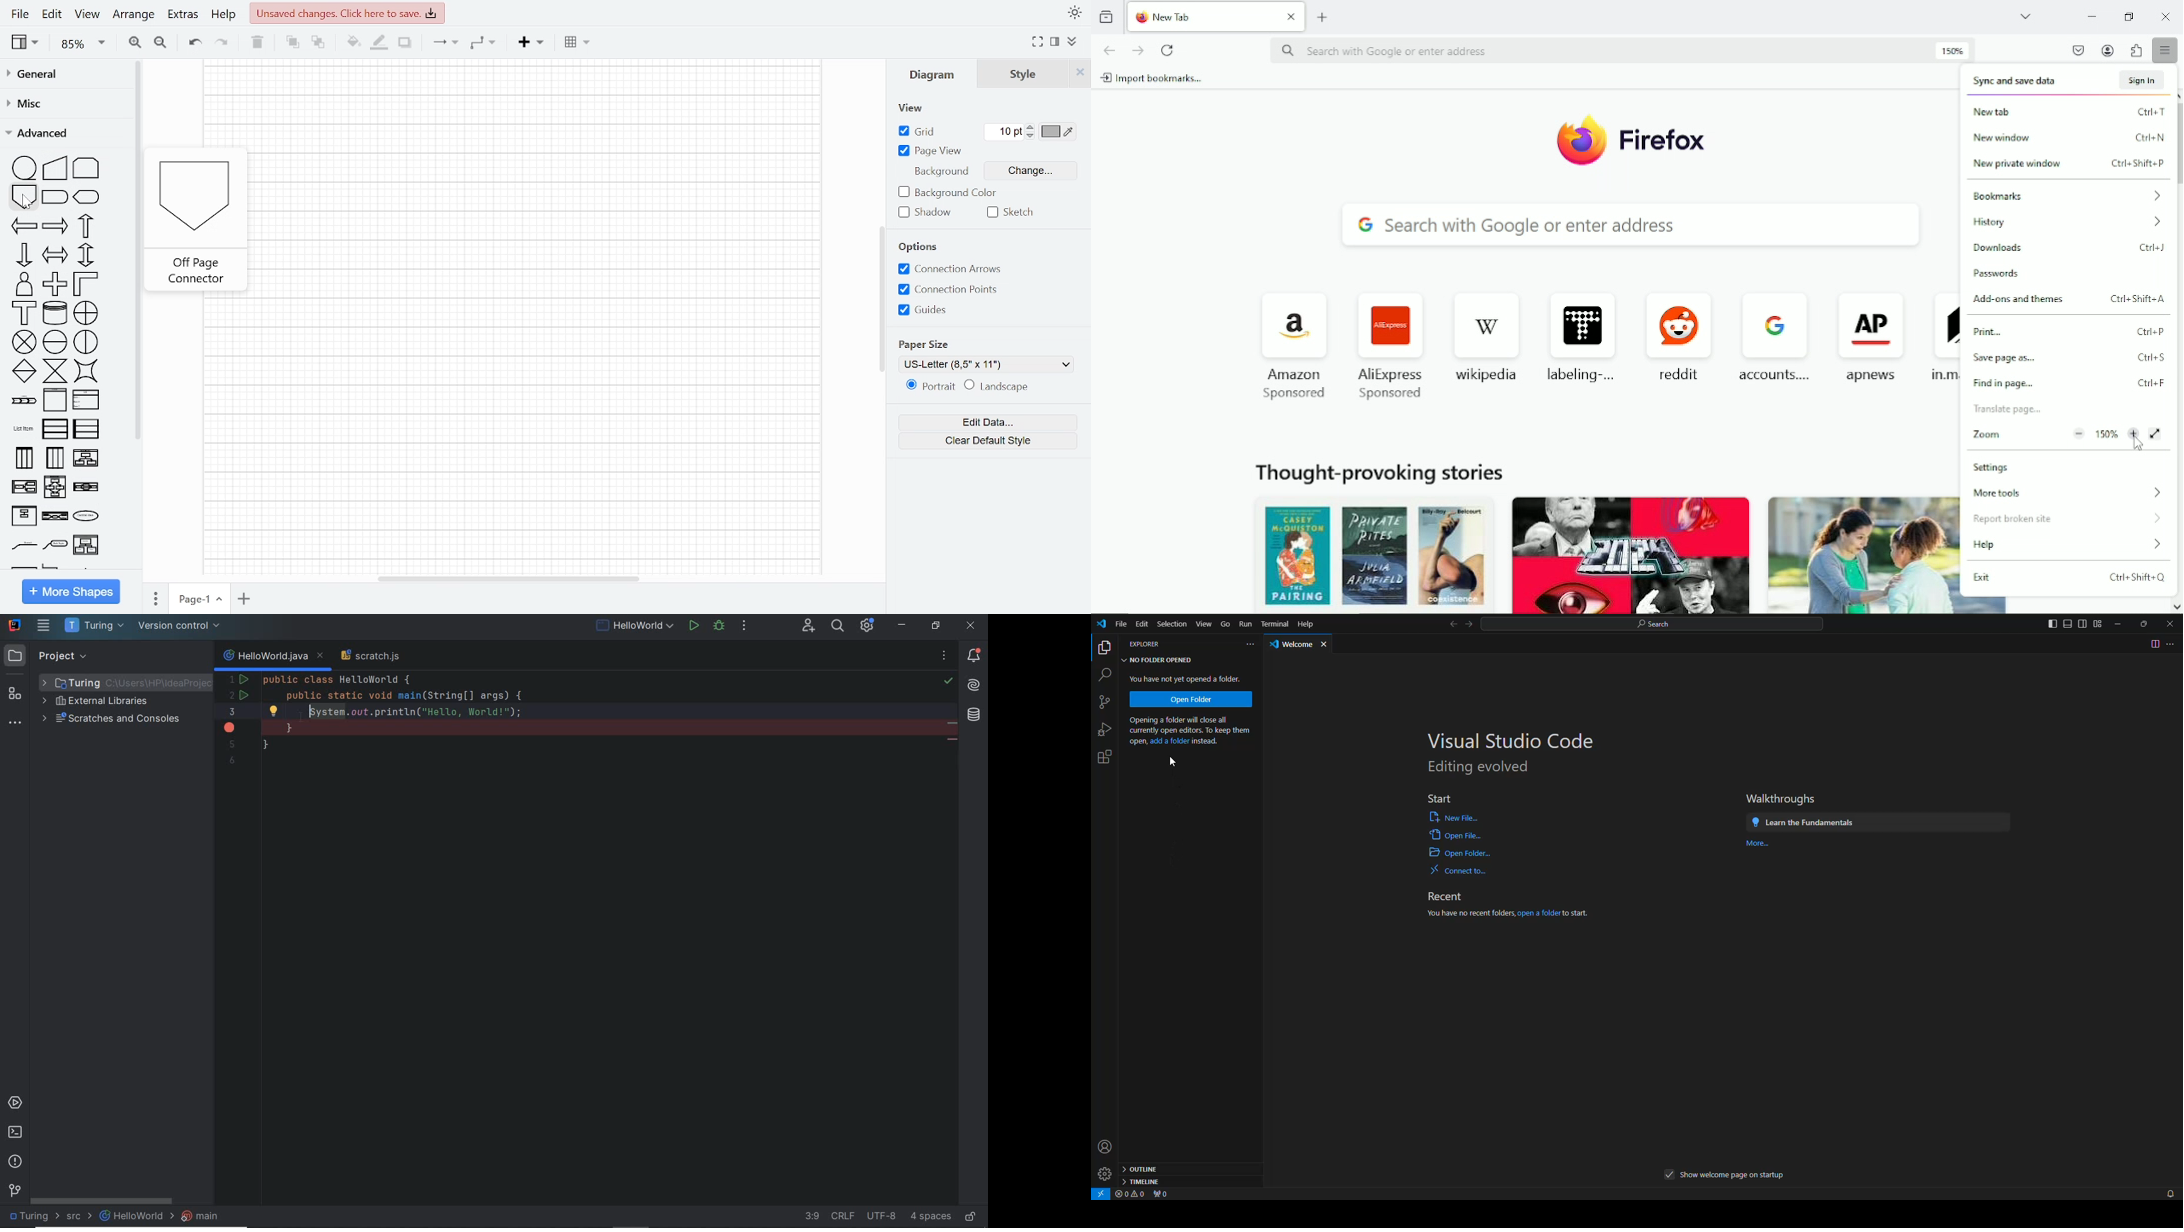 The height and width of the screenshot is (1232, 2184). Describe the element at coordinates (2136, 443) in the screenshot. I see `cursor` at that location.